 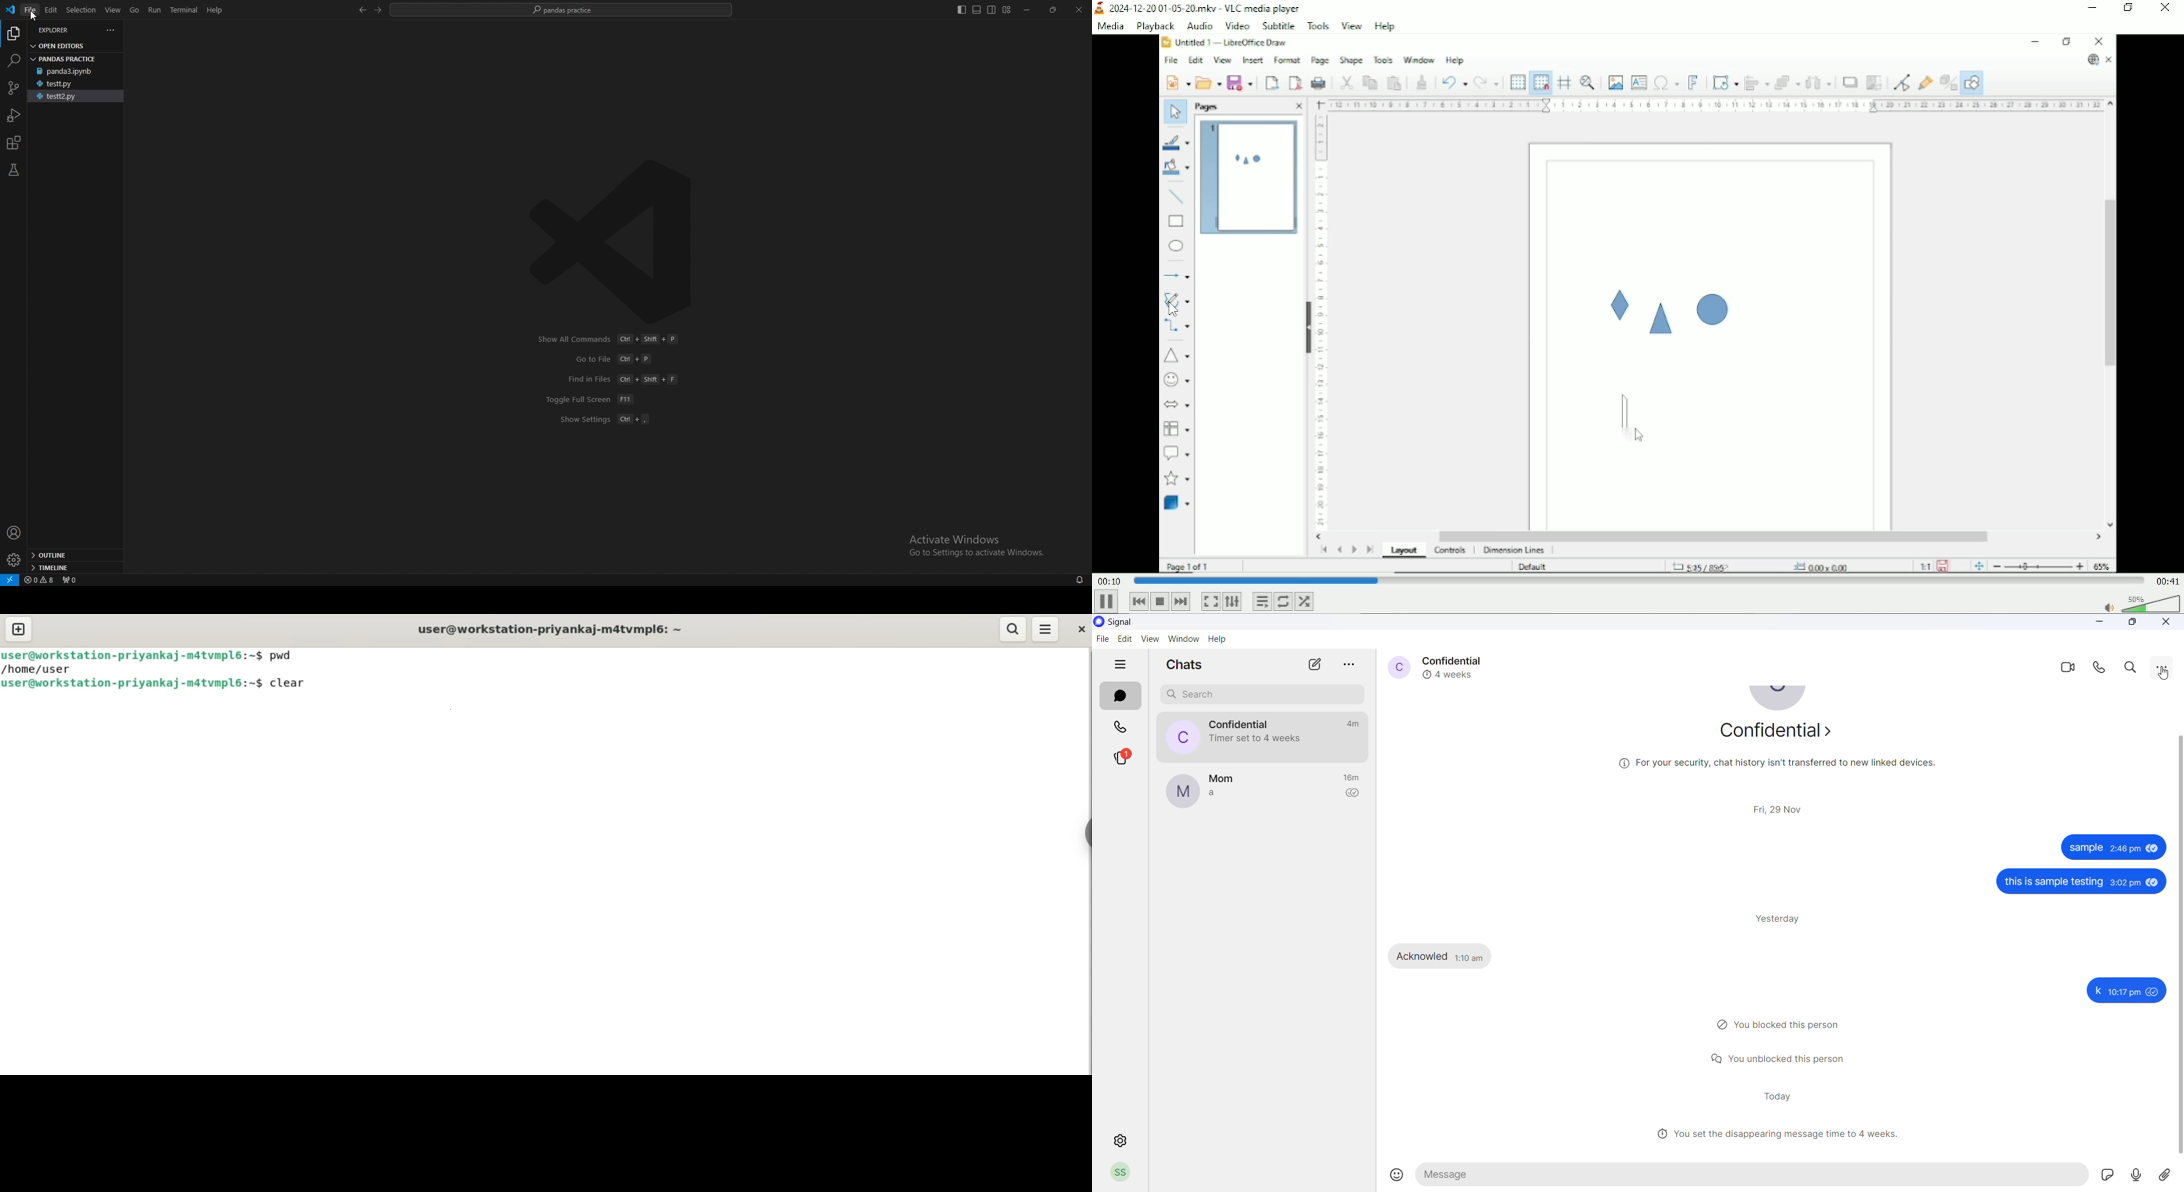 What do you see at coordinates (2083, 884) in the screenshot?
I see `` at bounding box center [2083, 884].